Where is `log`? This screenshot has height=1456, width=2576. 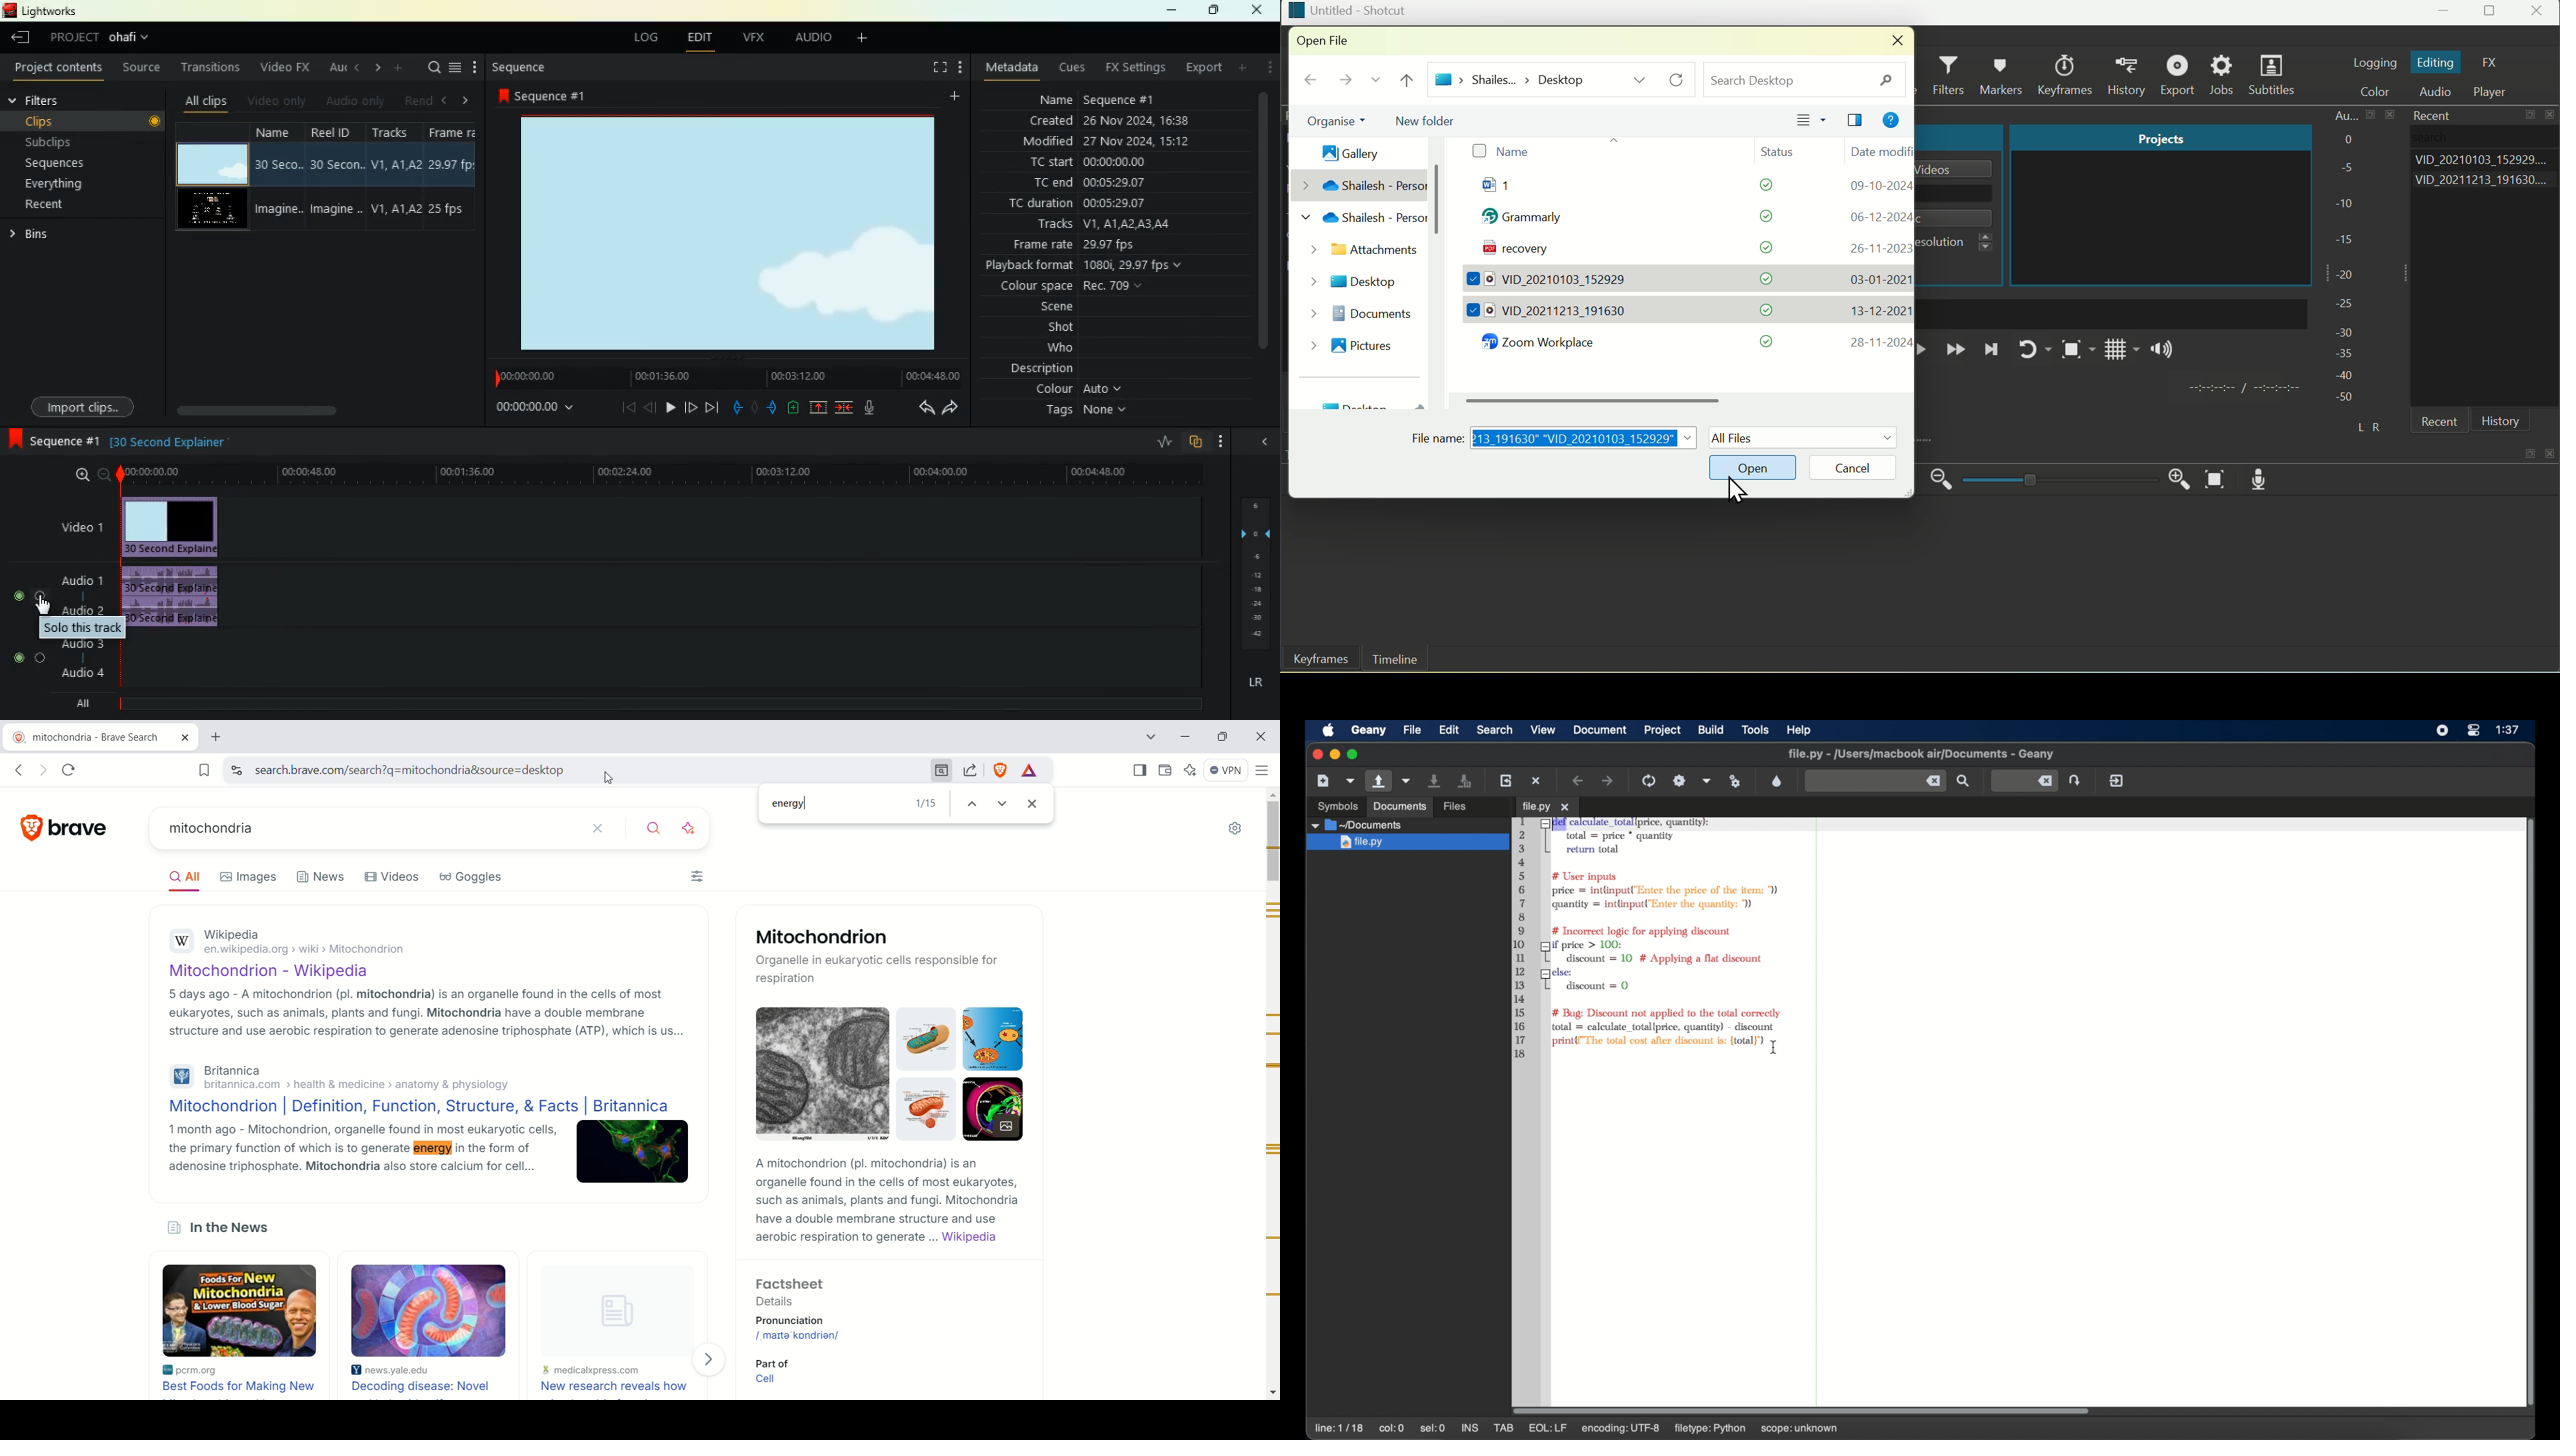 log is located at coordinates (642, 39).